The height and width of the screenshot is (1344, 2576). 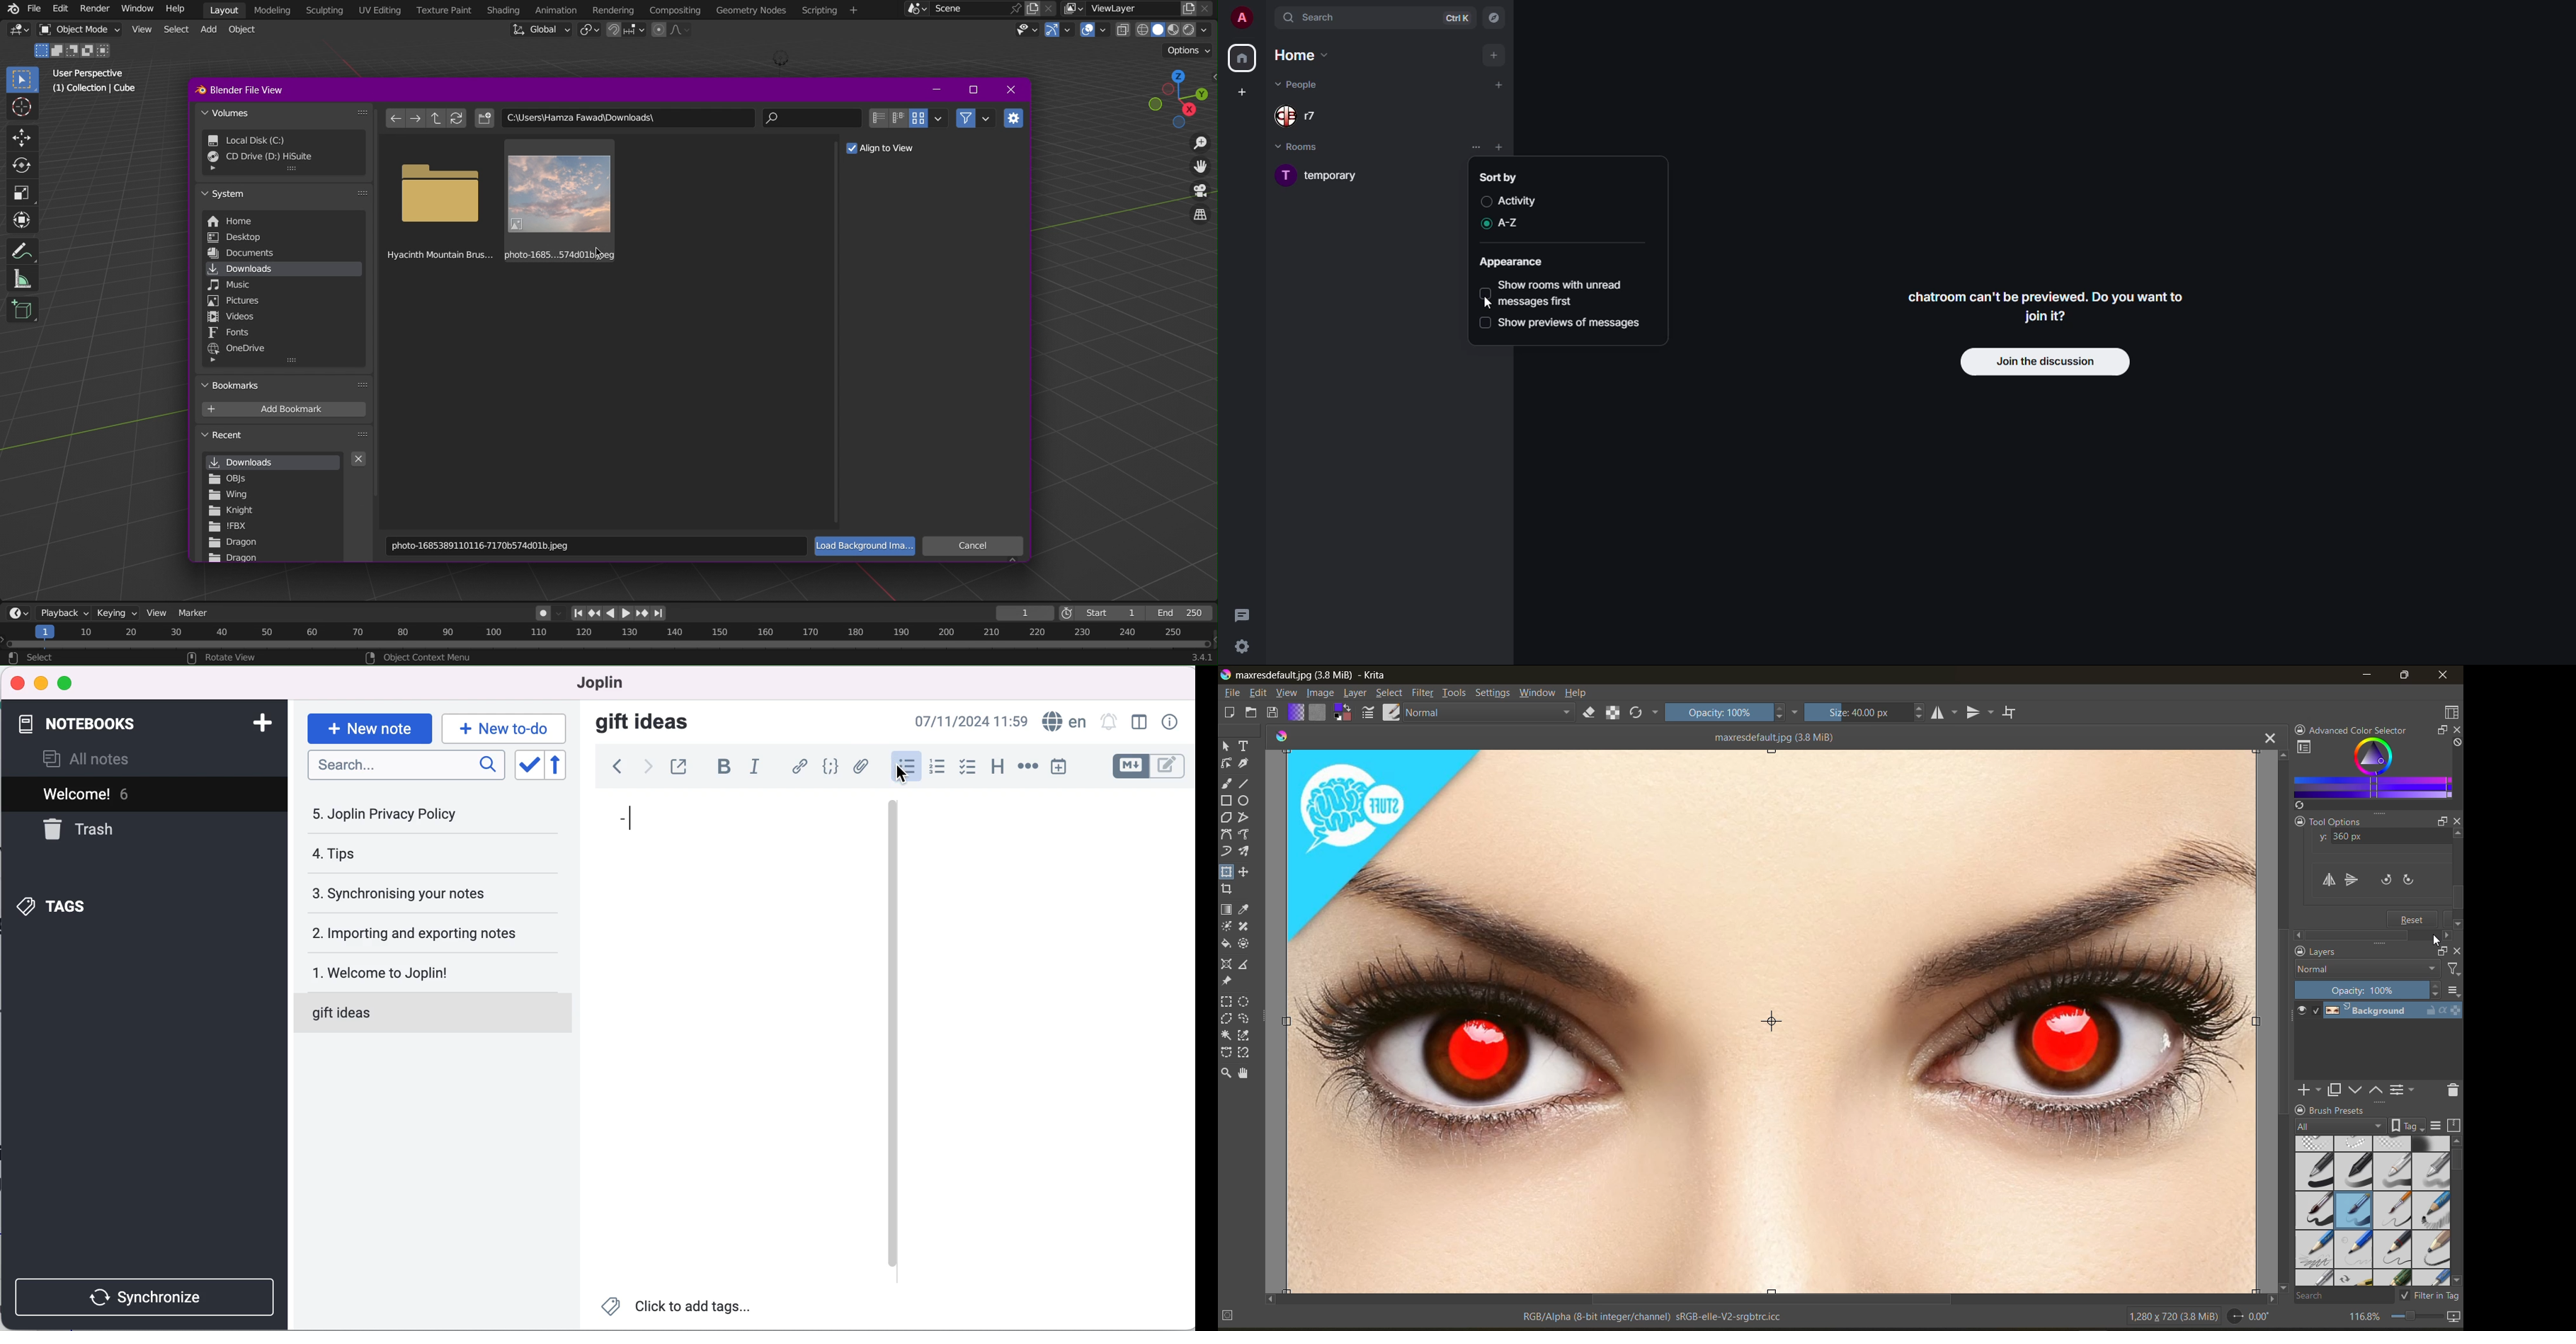 What do you see at coordinates (1499, 175) in the screenshot?
I see `sort by` at bounding box center [1499, 175].